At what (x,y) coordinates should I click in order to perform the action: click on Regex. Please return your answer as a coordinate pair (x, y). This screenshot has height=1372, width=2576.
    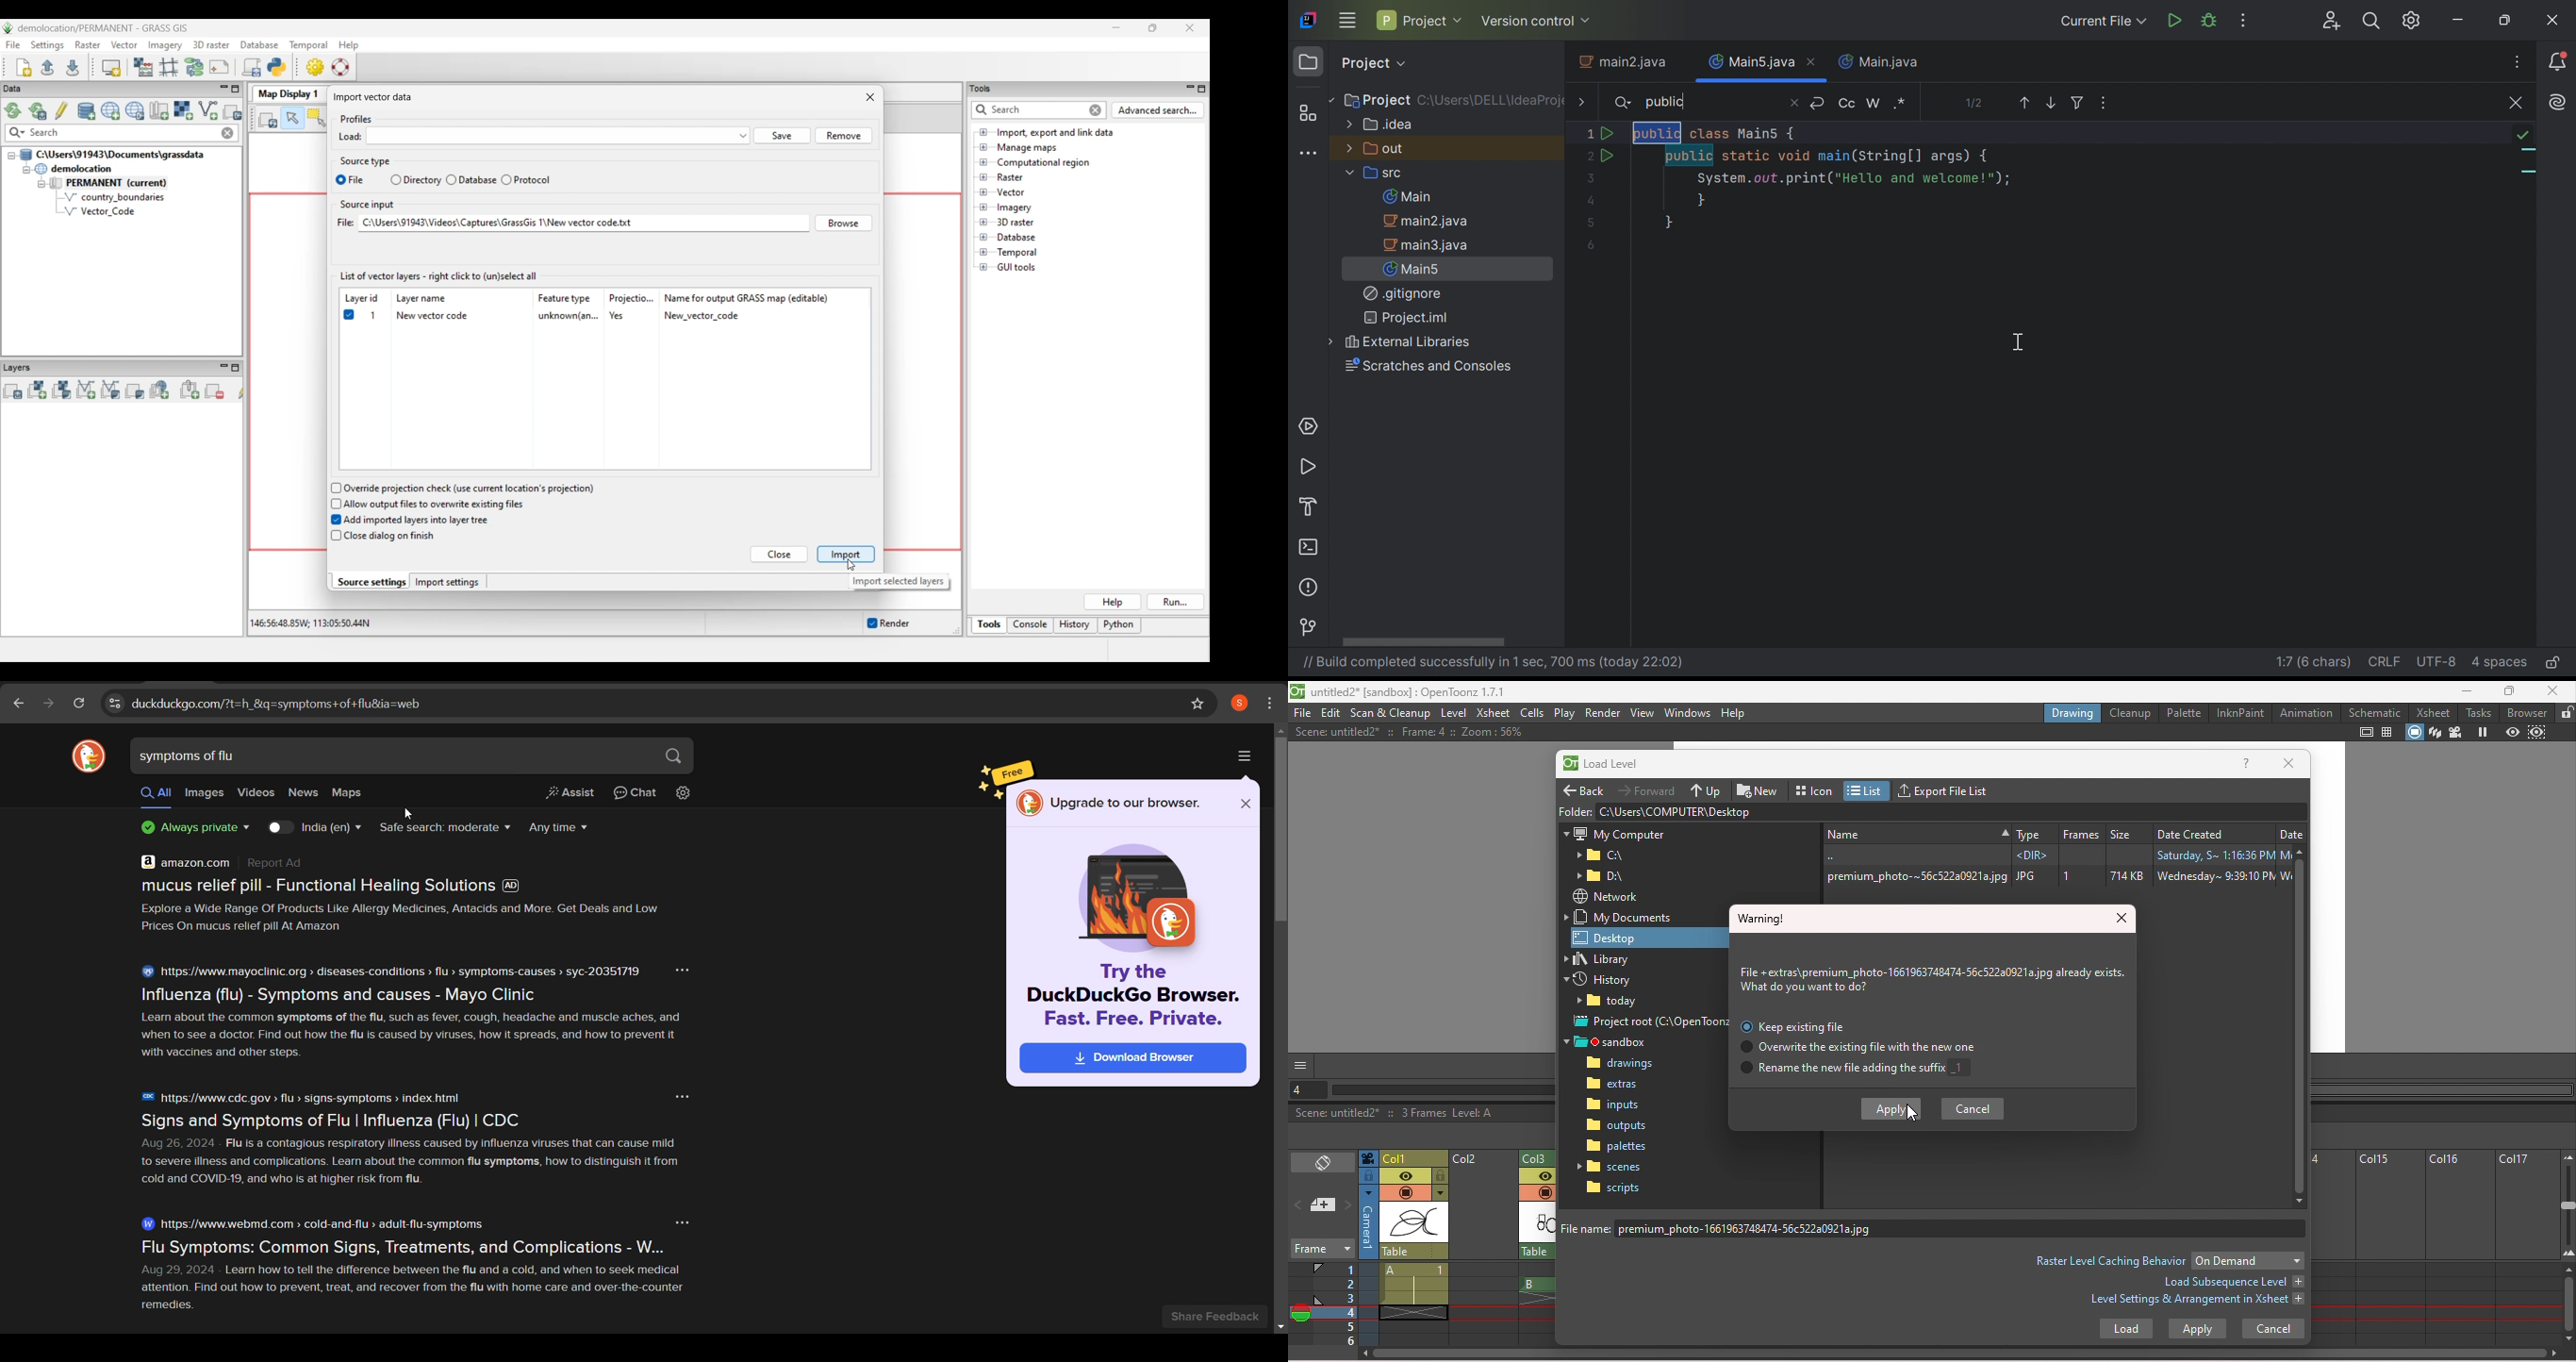
    Looking at the image, I should click on (1899, 103).